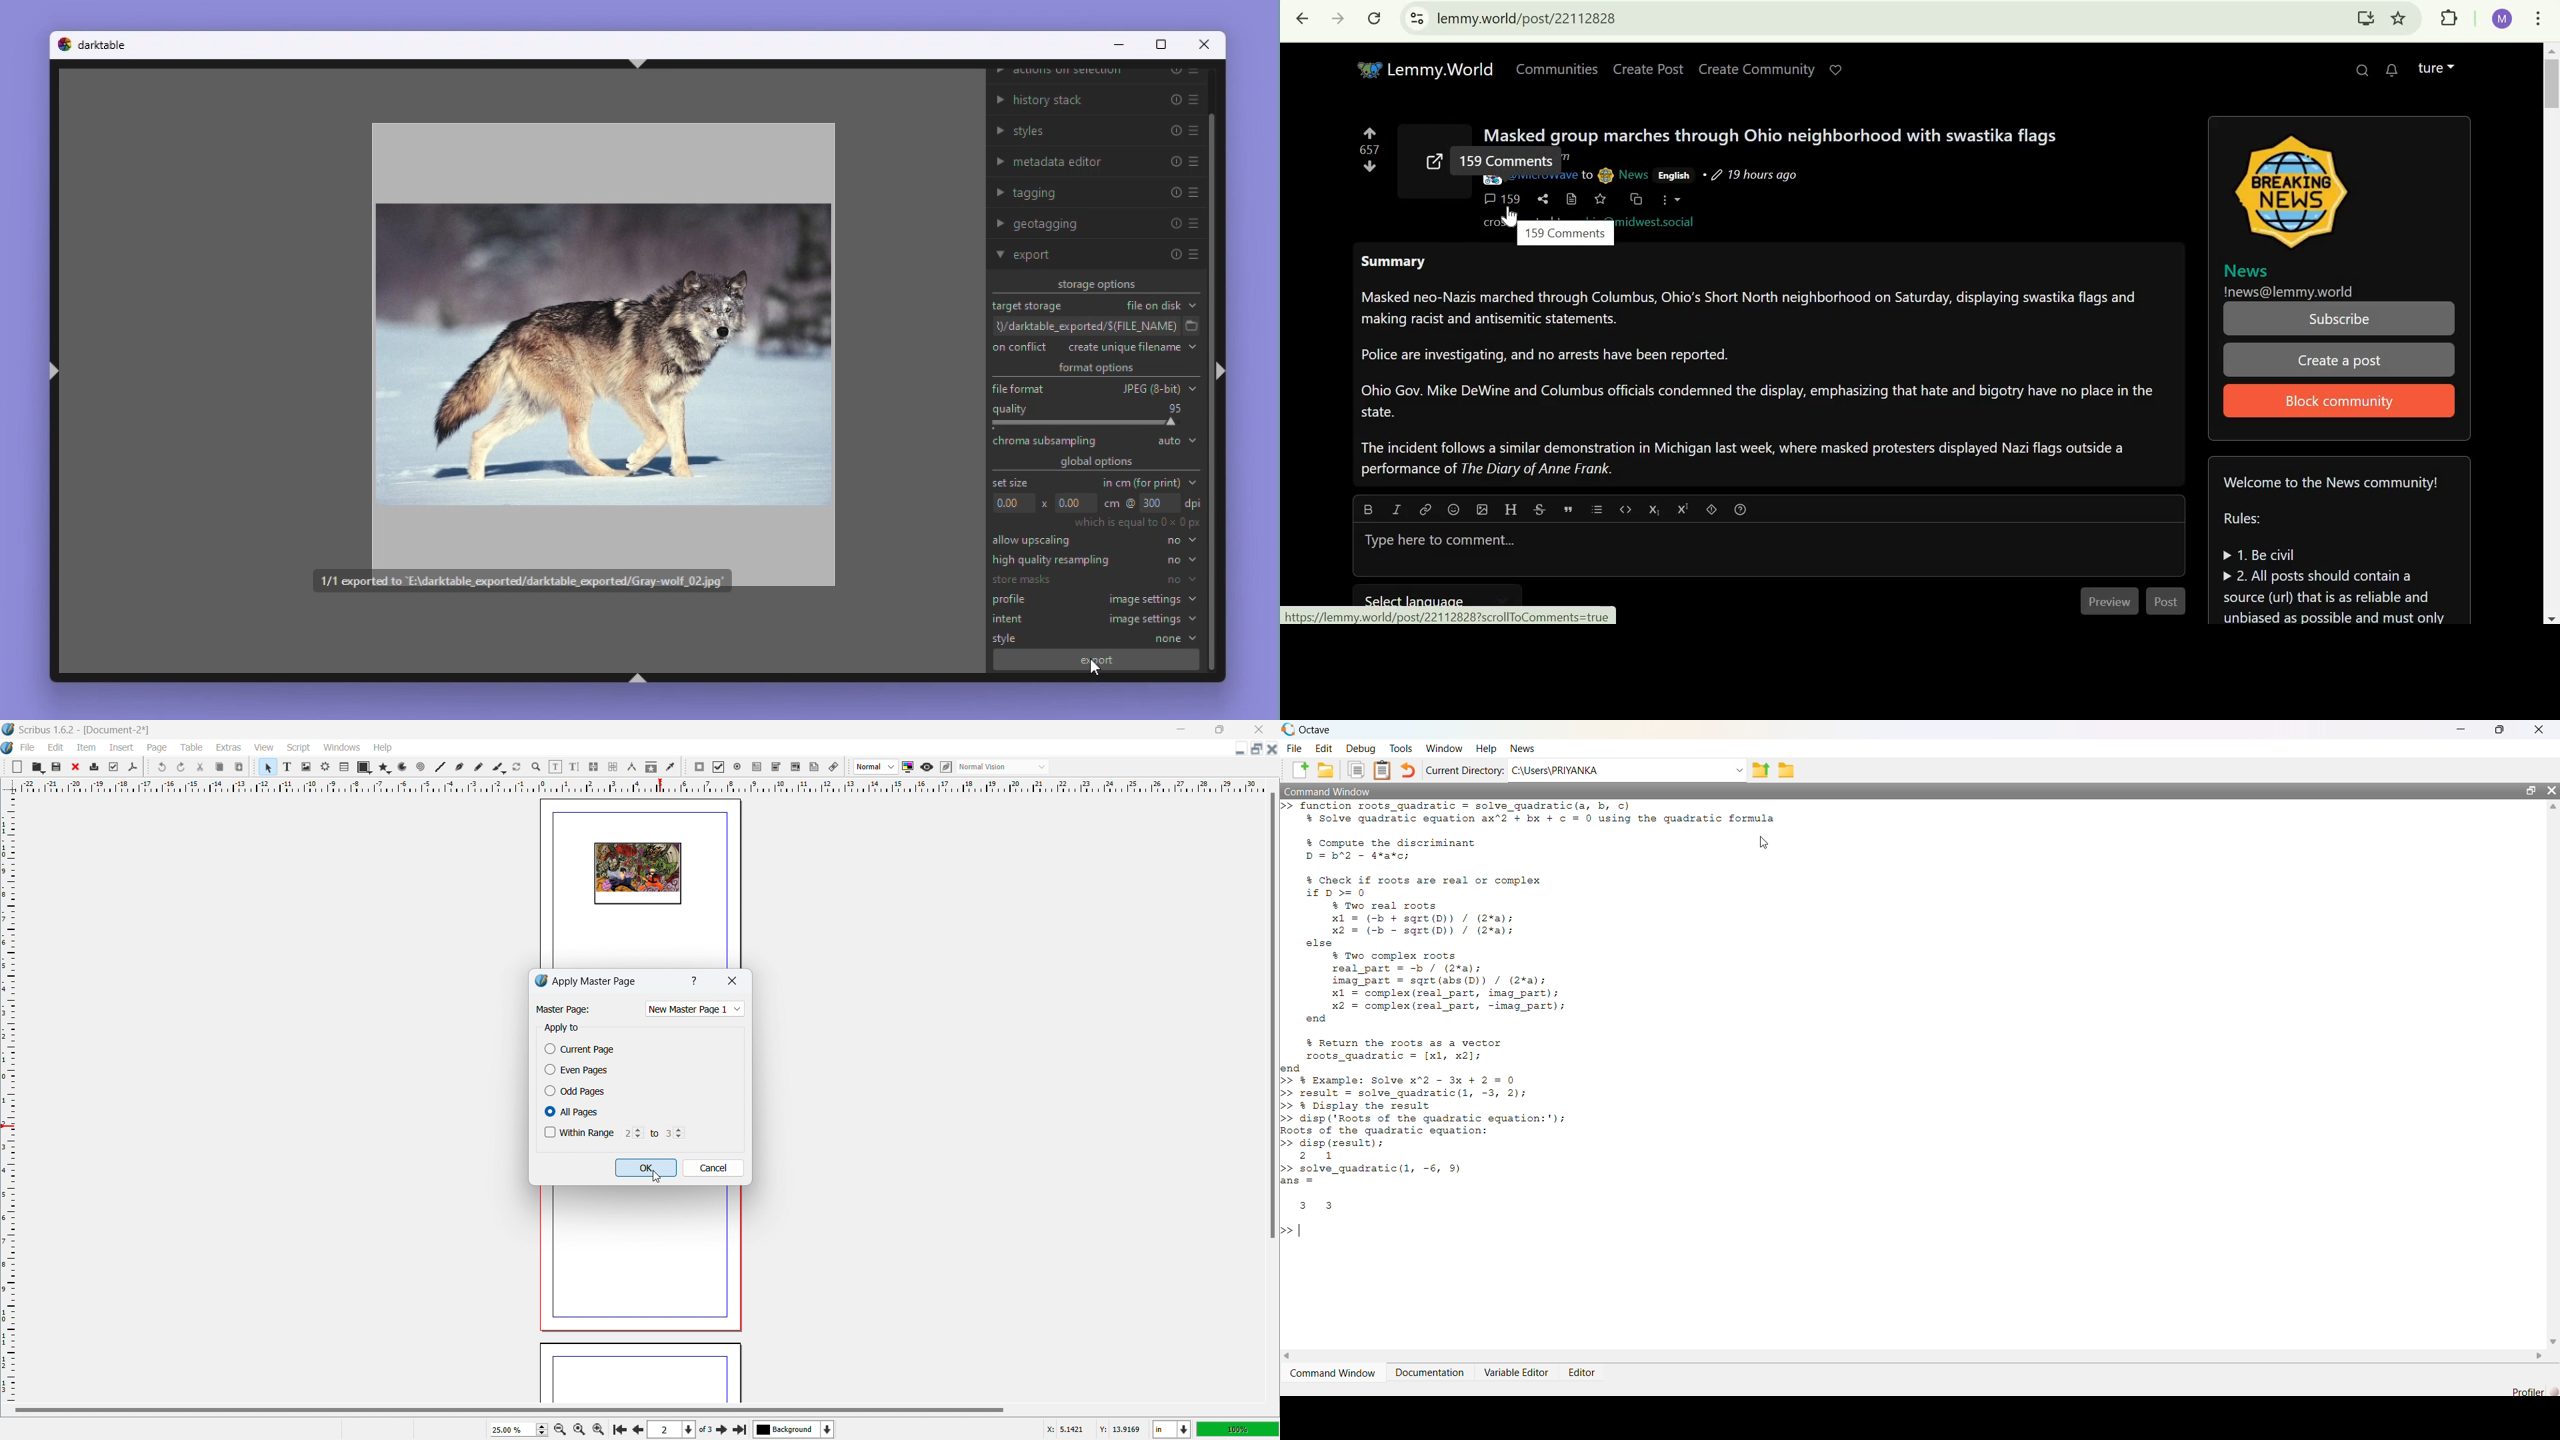  What do you see at coordinates (695, 981) in the screenshot?
I see `help` at bounding box center [695, 981].